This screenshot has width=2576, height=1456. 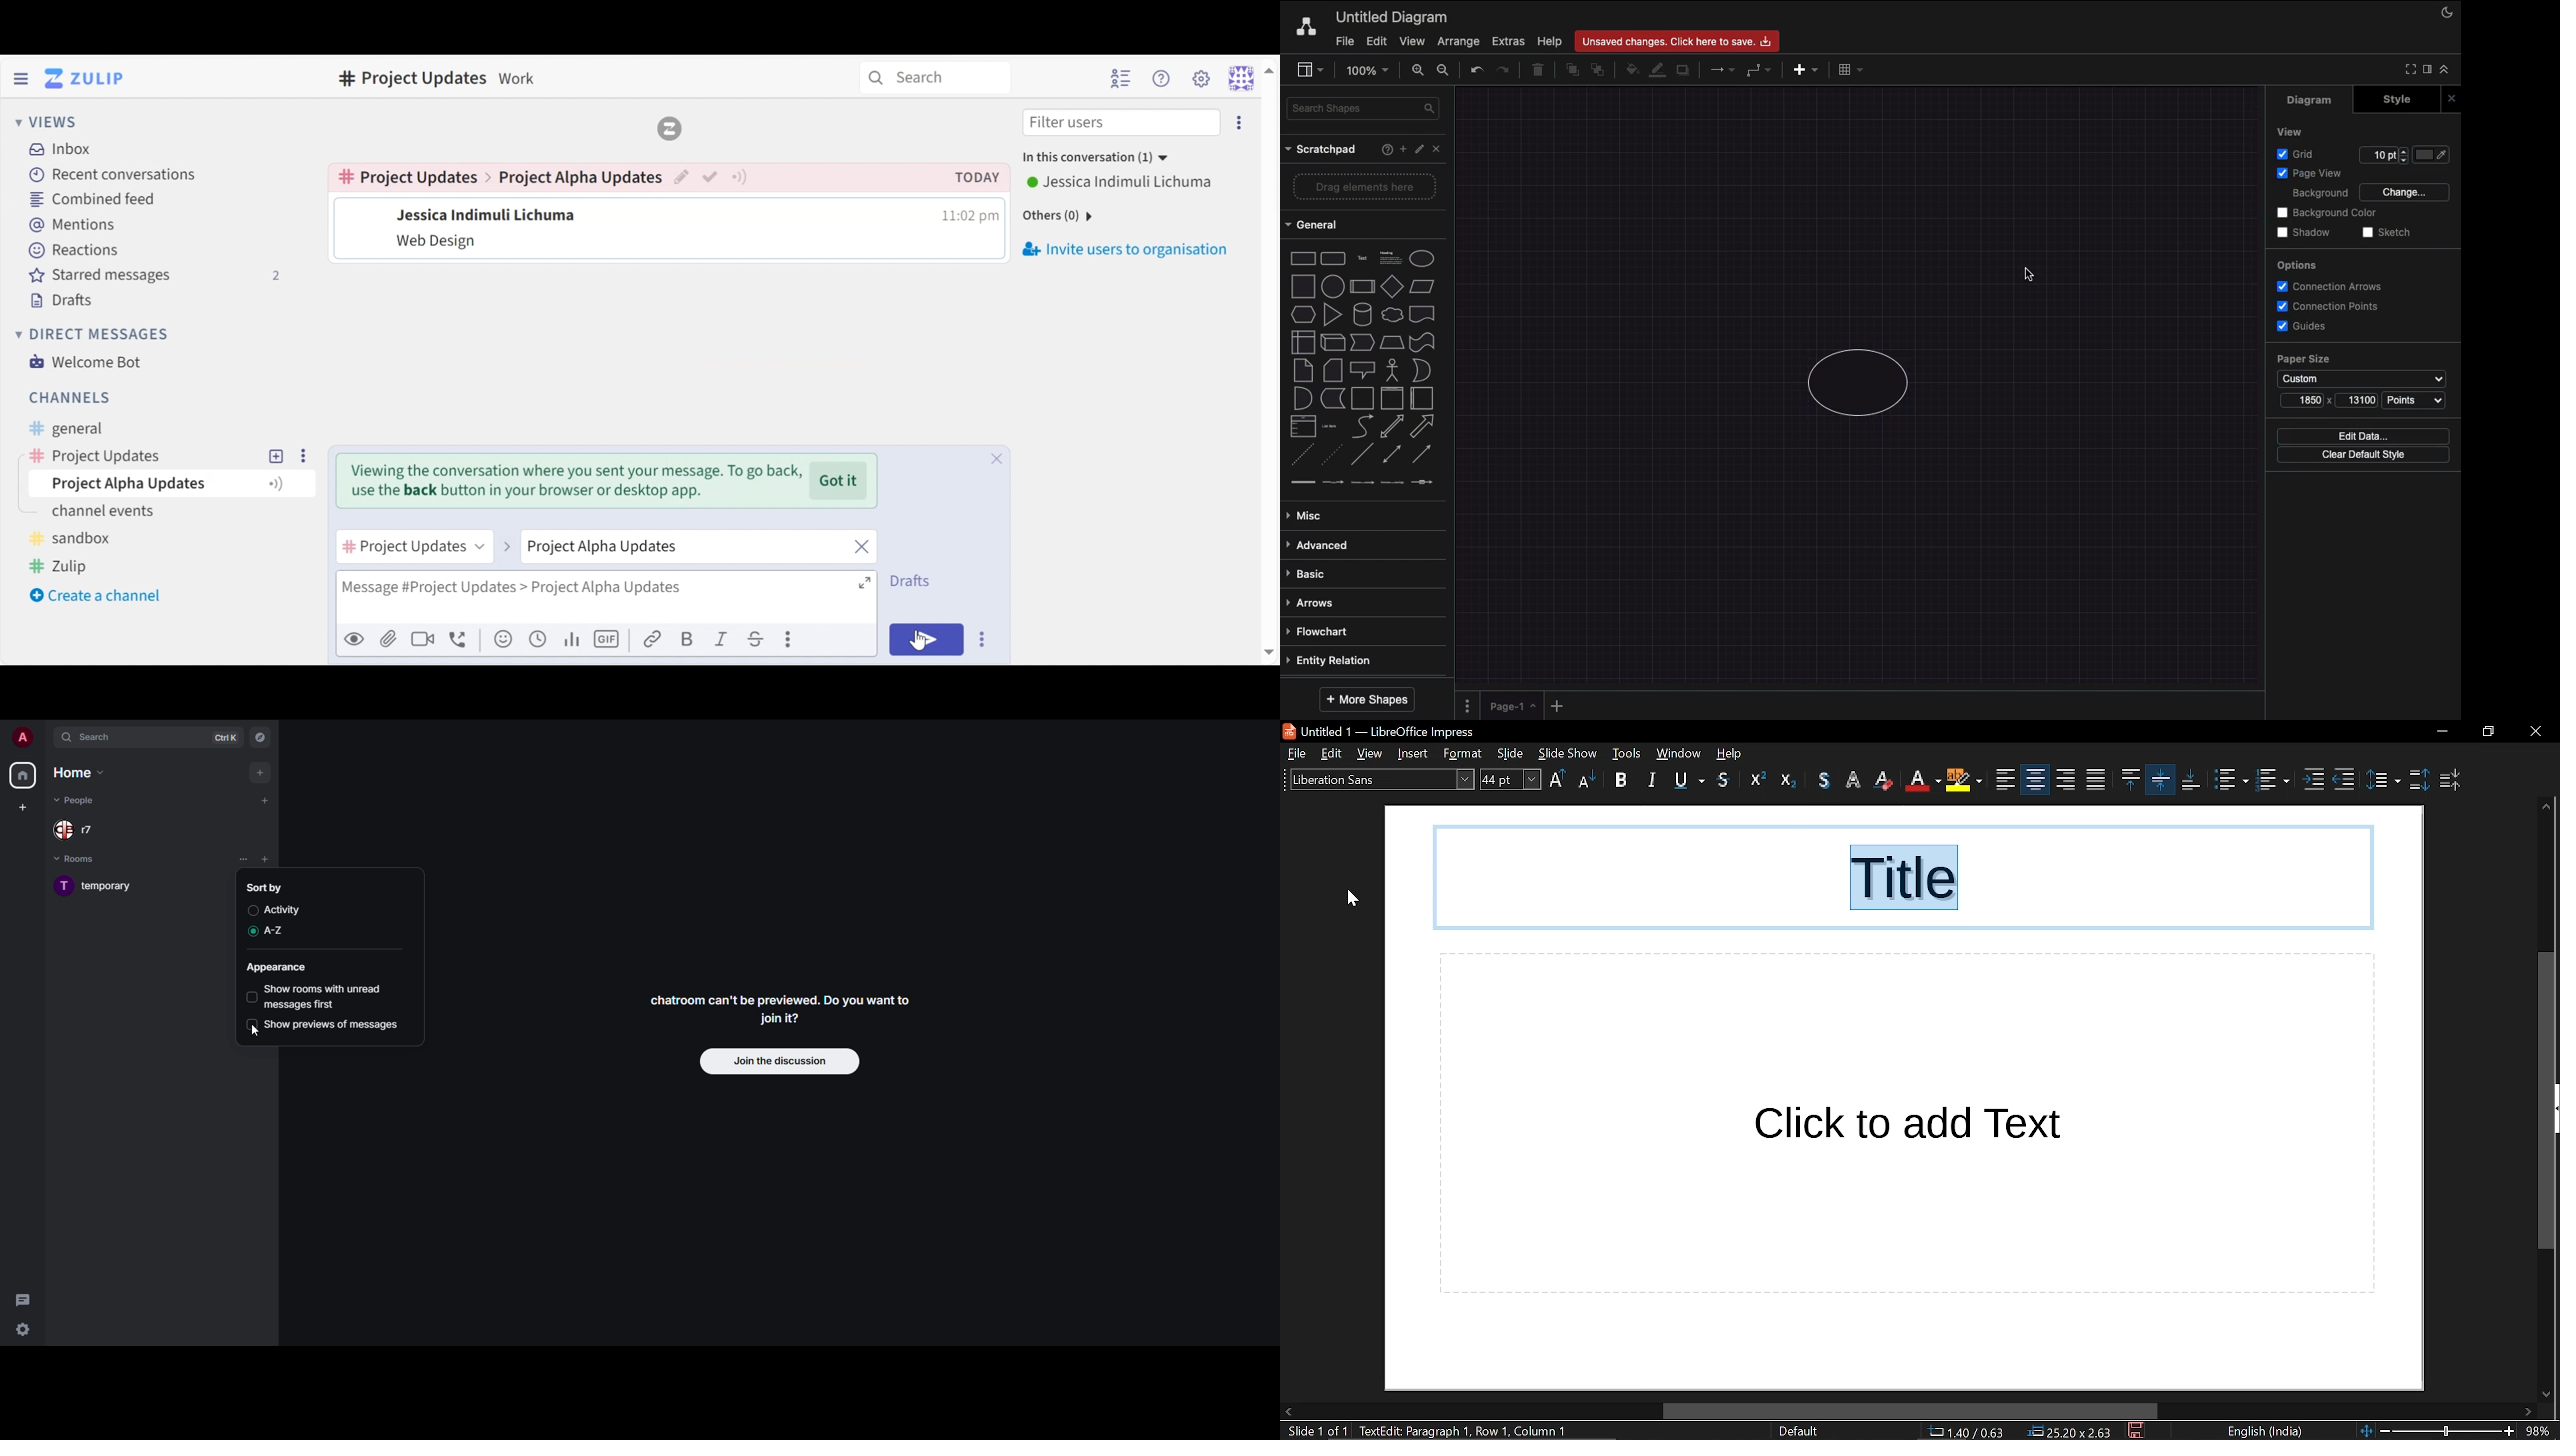 What do you see at coordinates (155, 275) in the screenshot?
I see `Starred messages` at bounding box center [155, 275].